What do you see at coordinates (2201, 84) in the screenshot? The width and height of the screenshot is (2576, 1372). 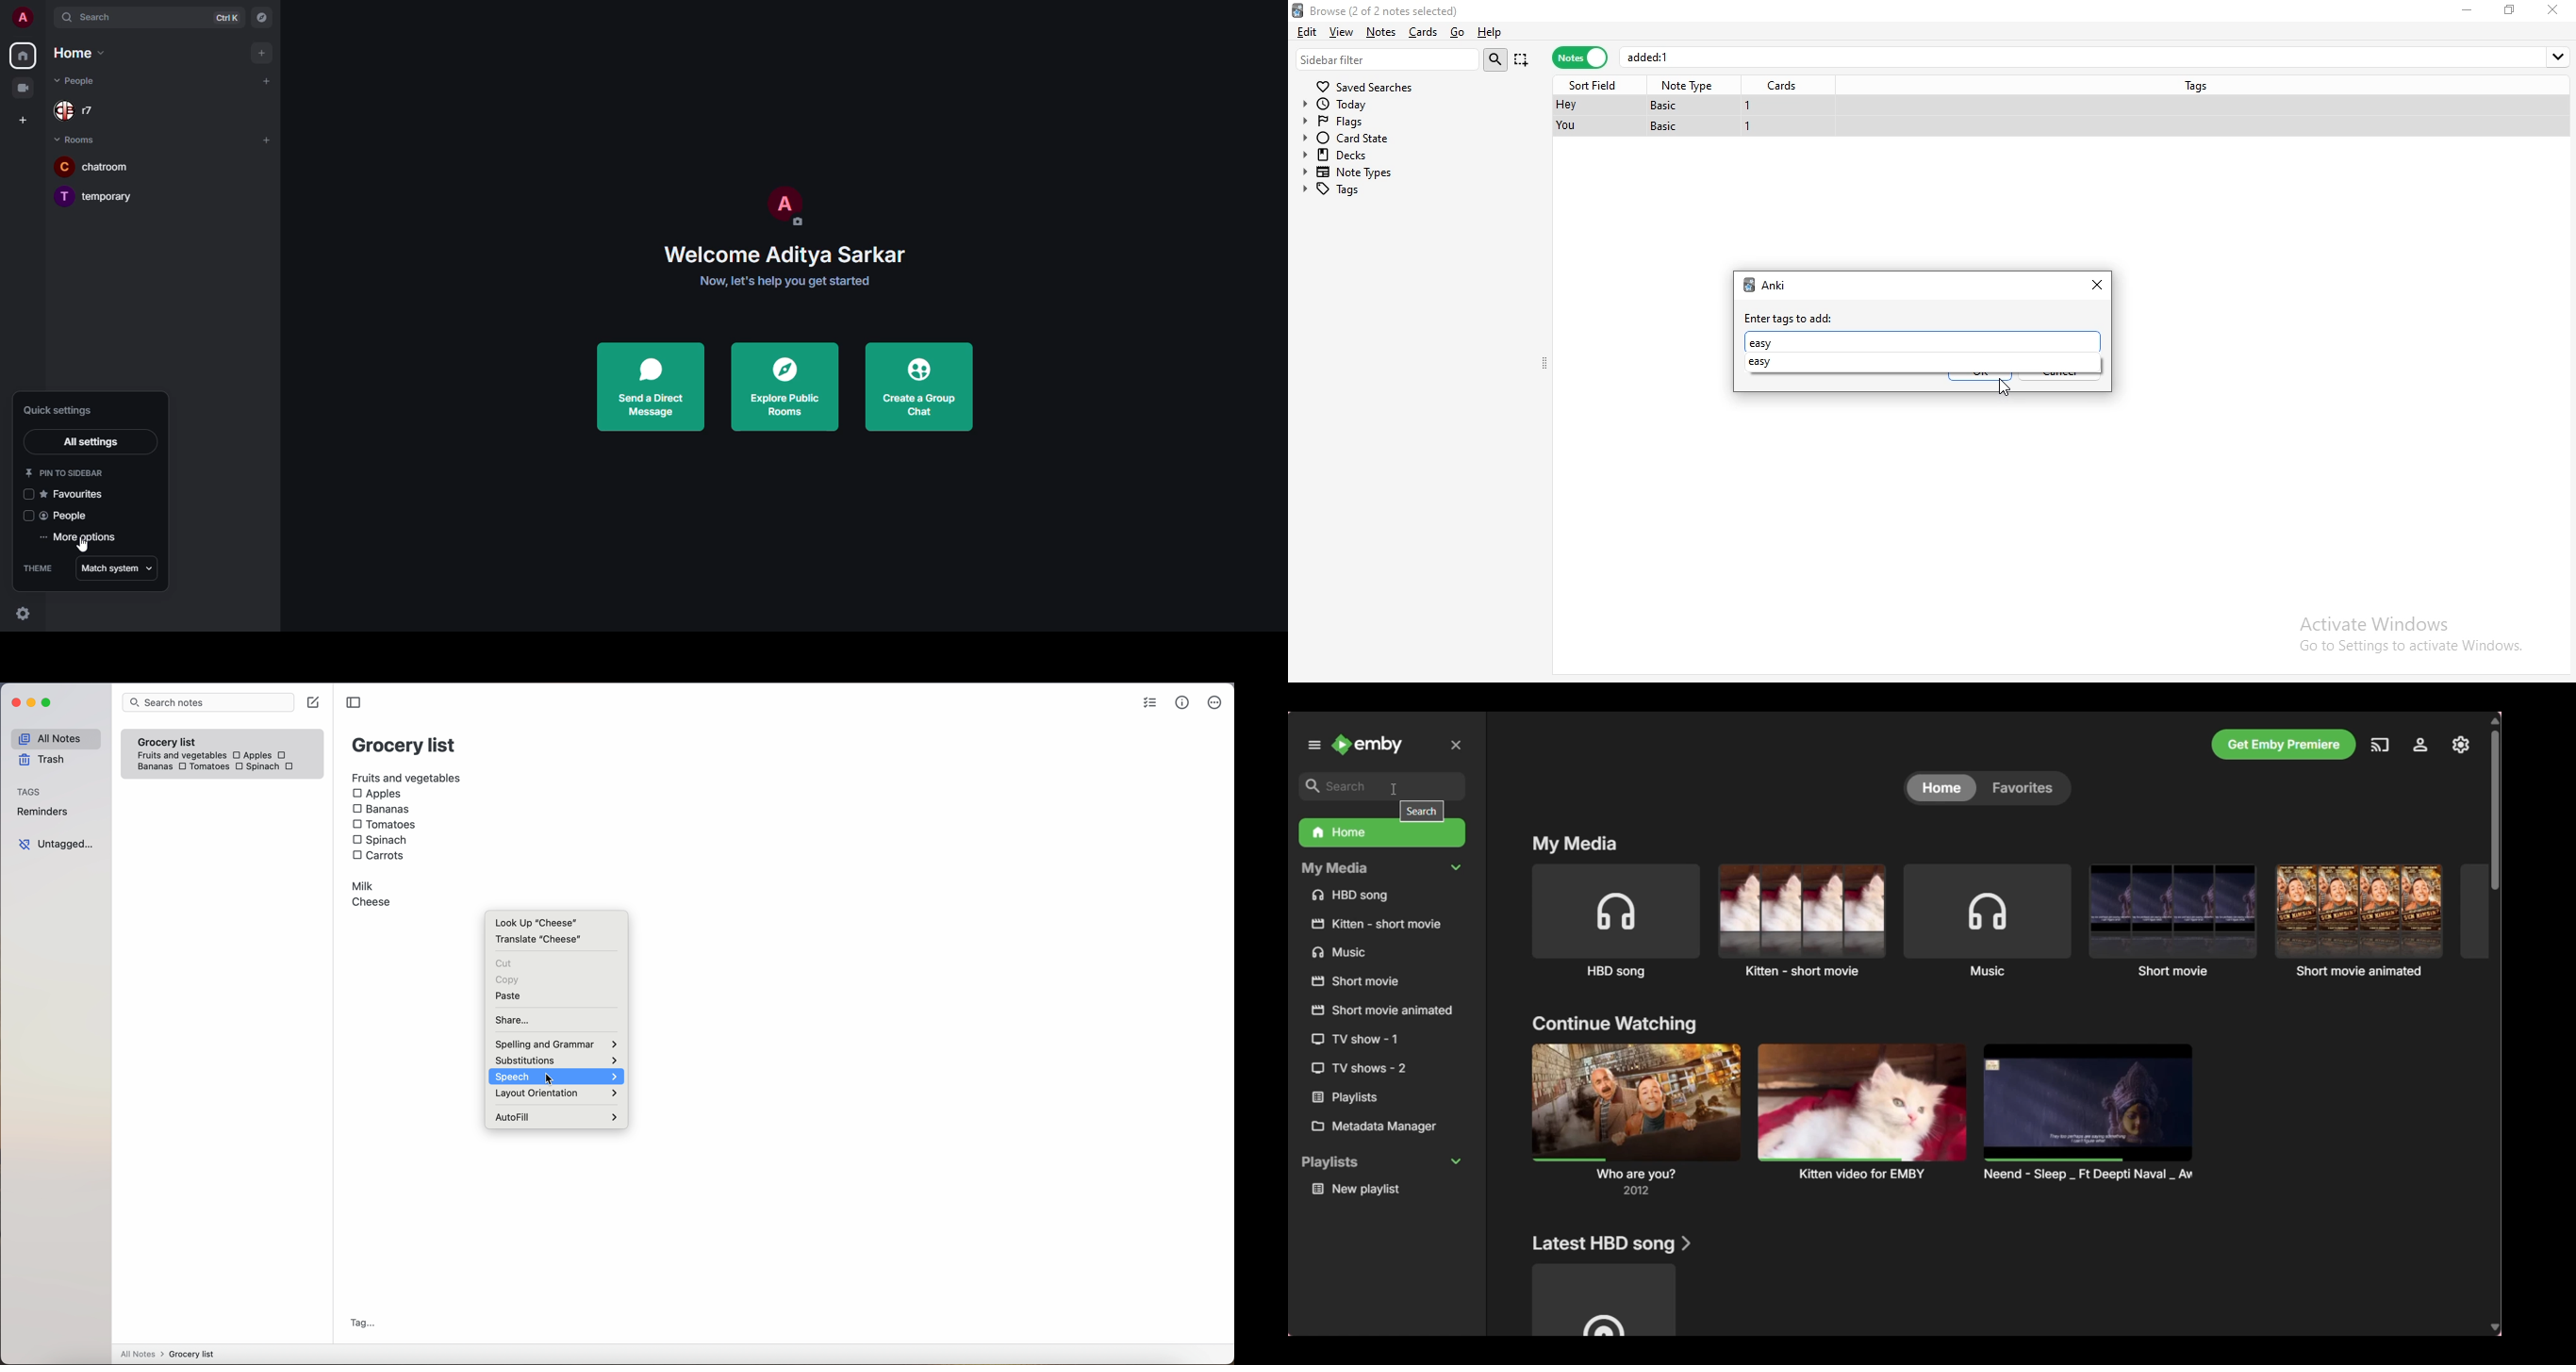 I see `tags` at bounding box center [2201, 84].